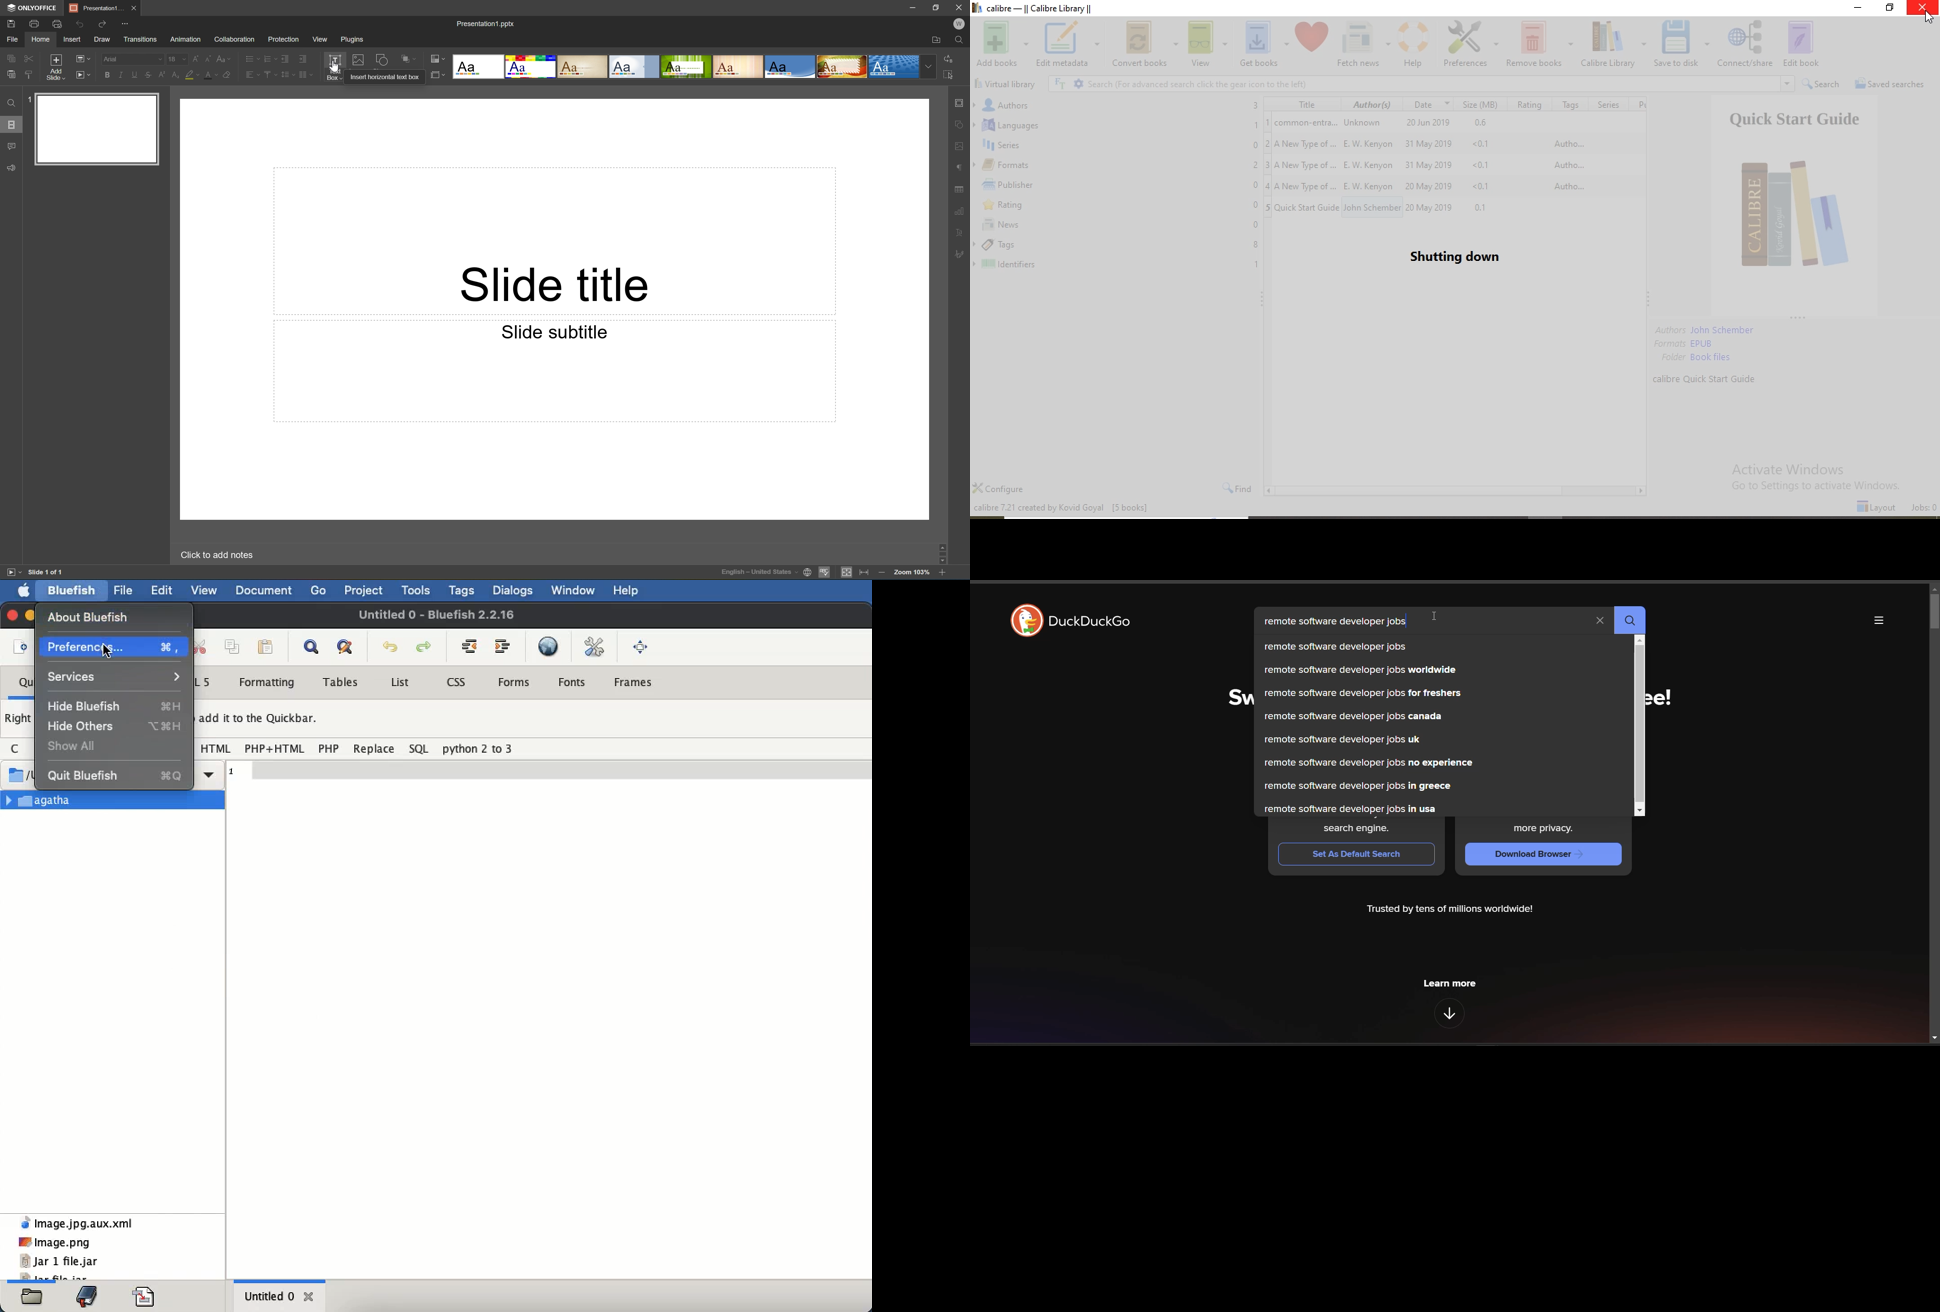  Describe the element at coordinates (632, 680) in the screenshot. I see `frames` at that location.